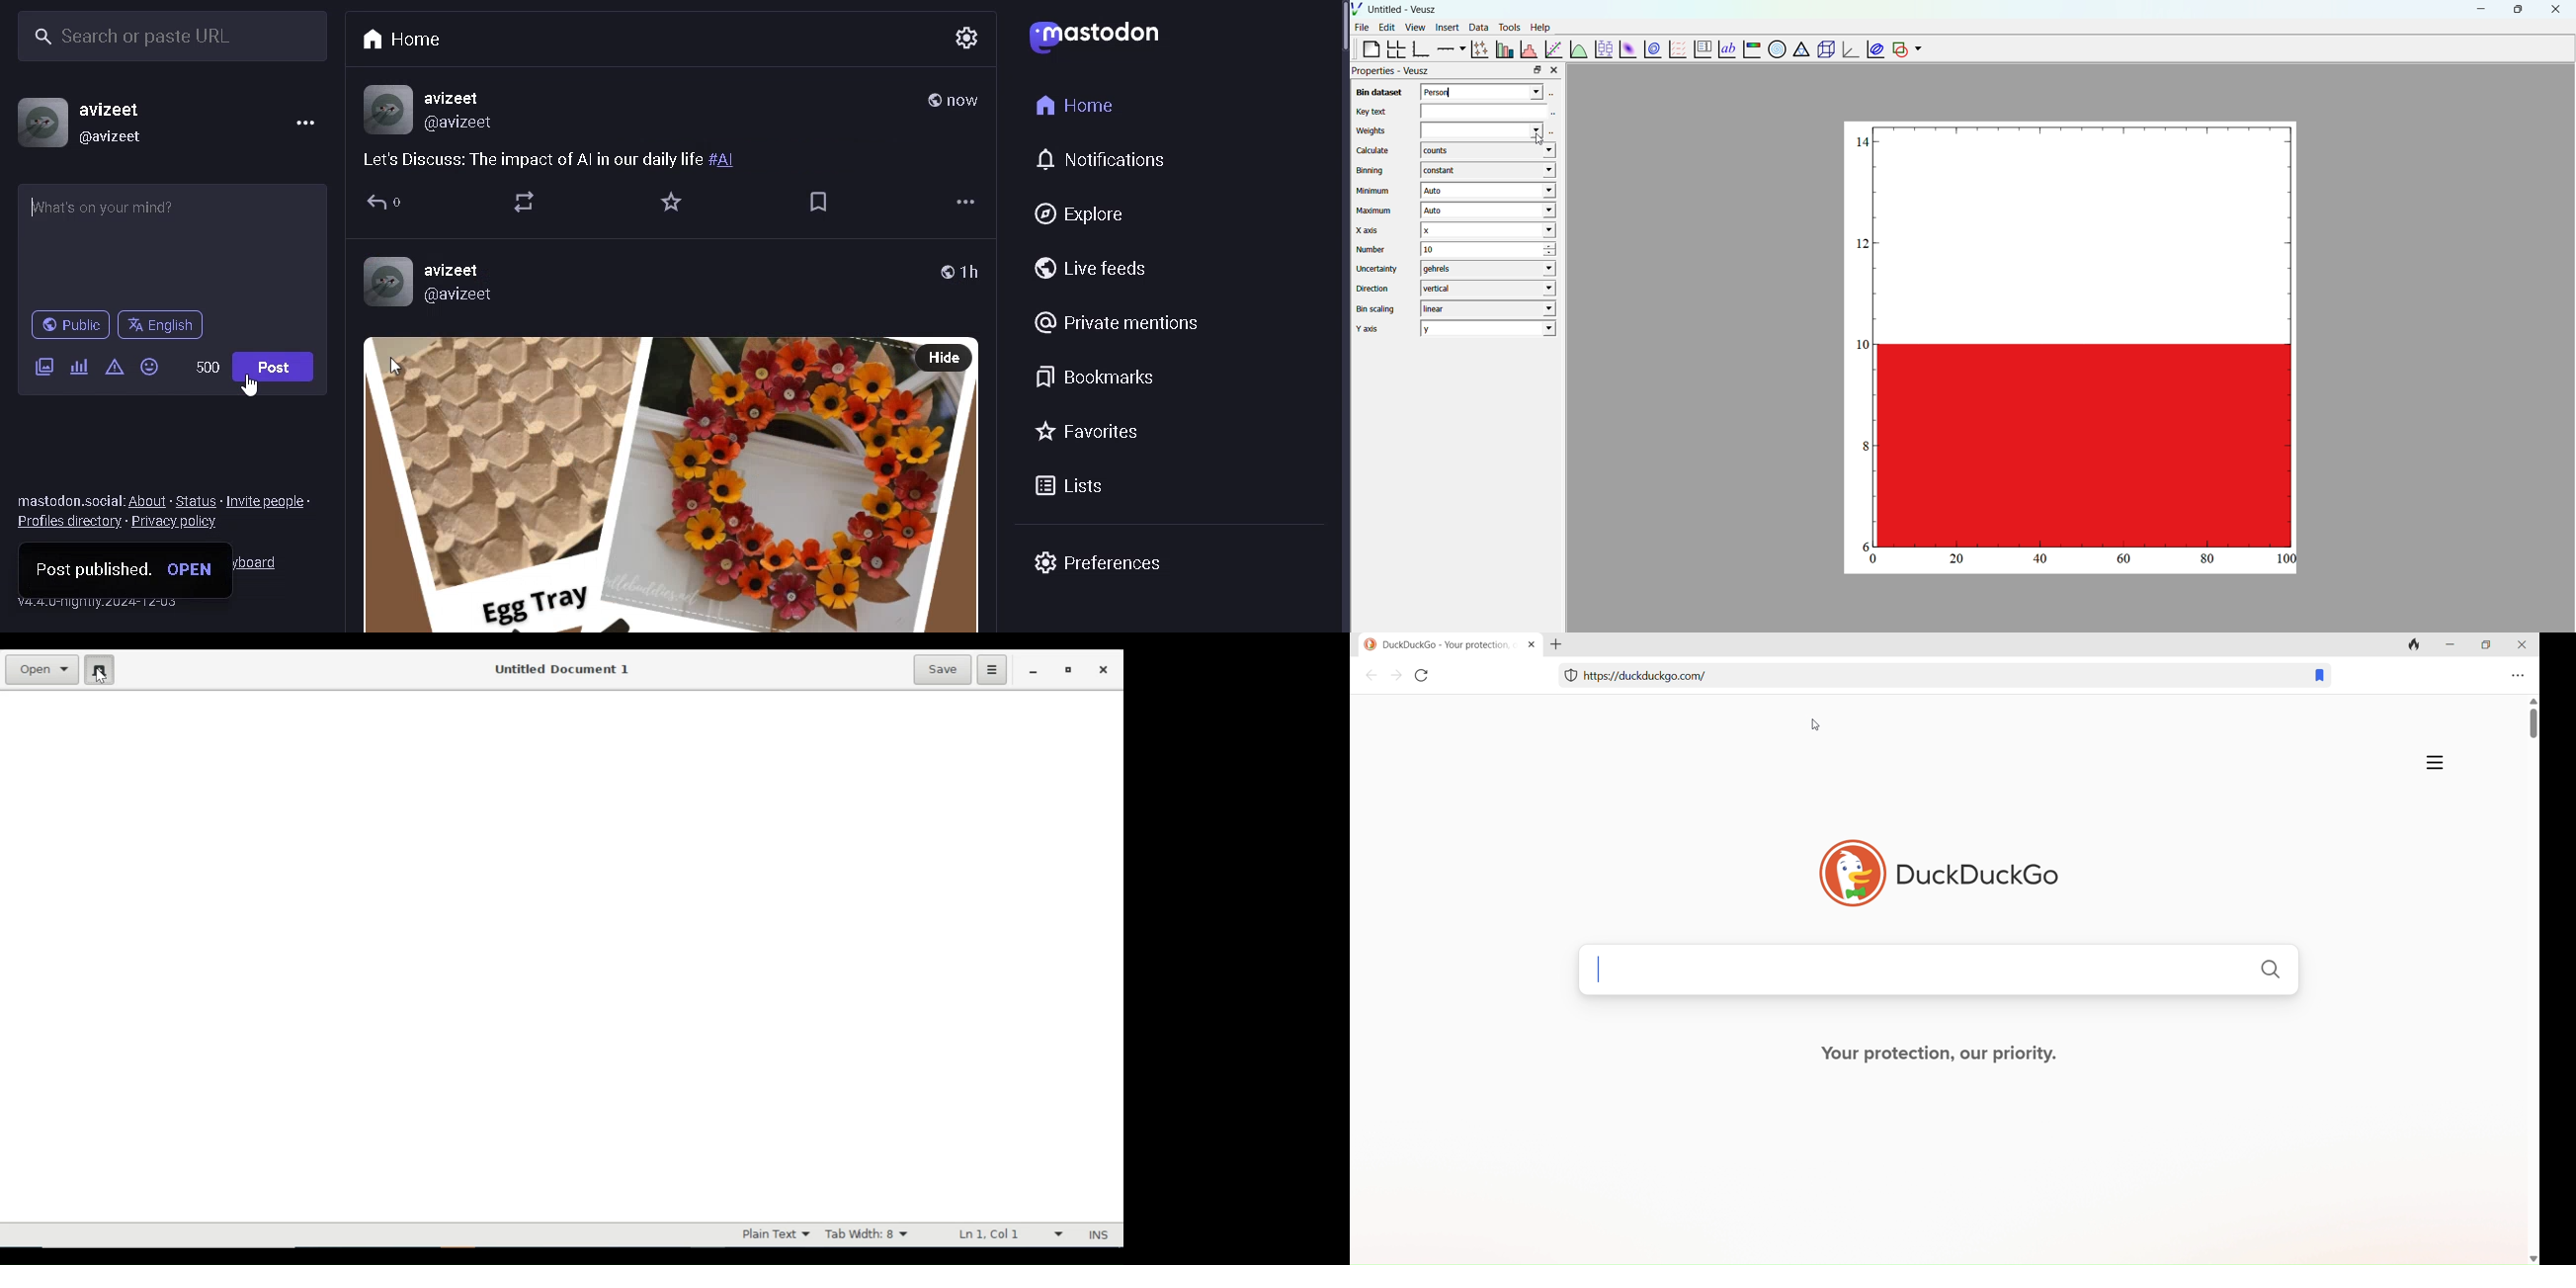 This screenshot has width=2576, height=1288. What do you see at coordinates (1800, 50) in the screenshot?
I see `ternary graph` at bounding box center [1800, 50].